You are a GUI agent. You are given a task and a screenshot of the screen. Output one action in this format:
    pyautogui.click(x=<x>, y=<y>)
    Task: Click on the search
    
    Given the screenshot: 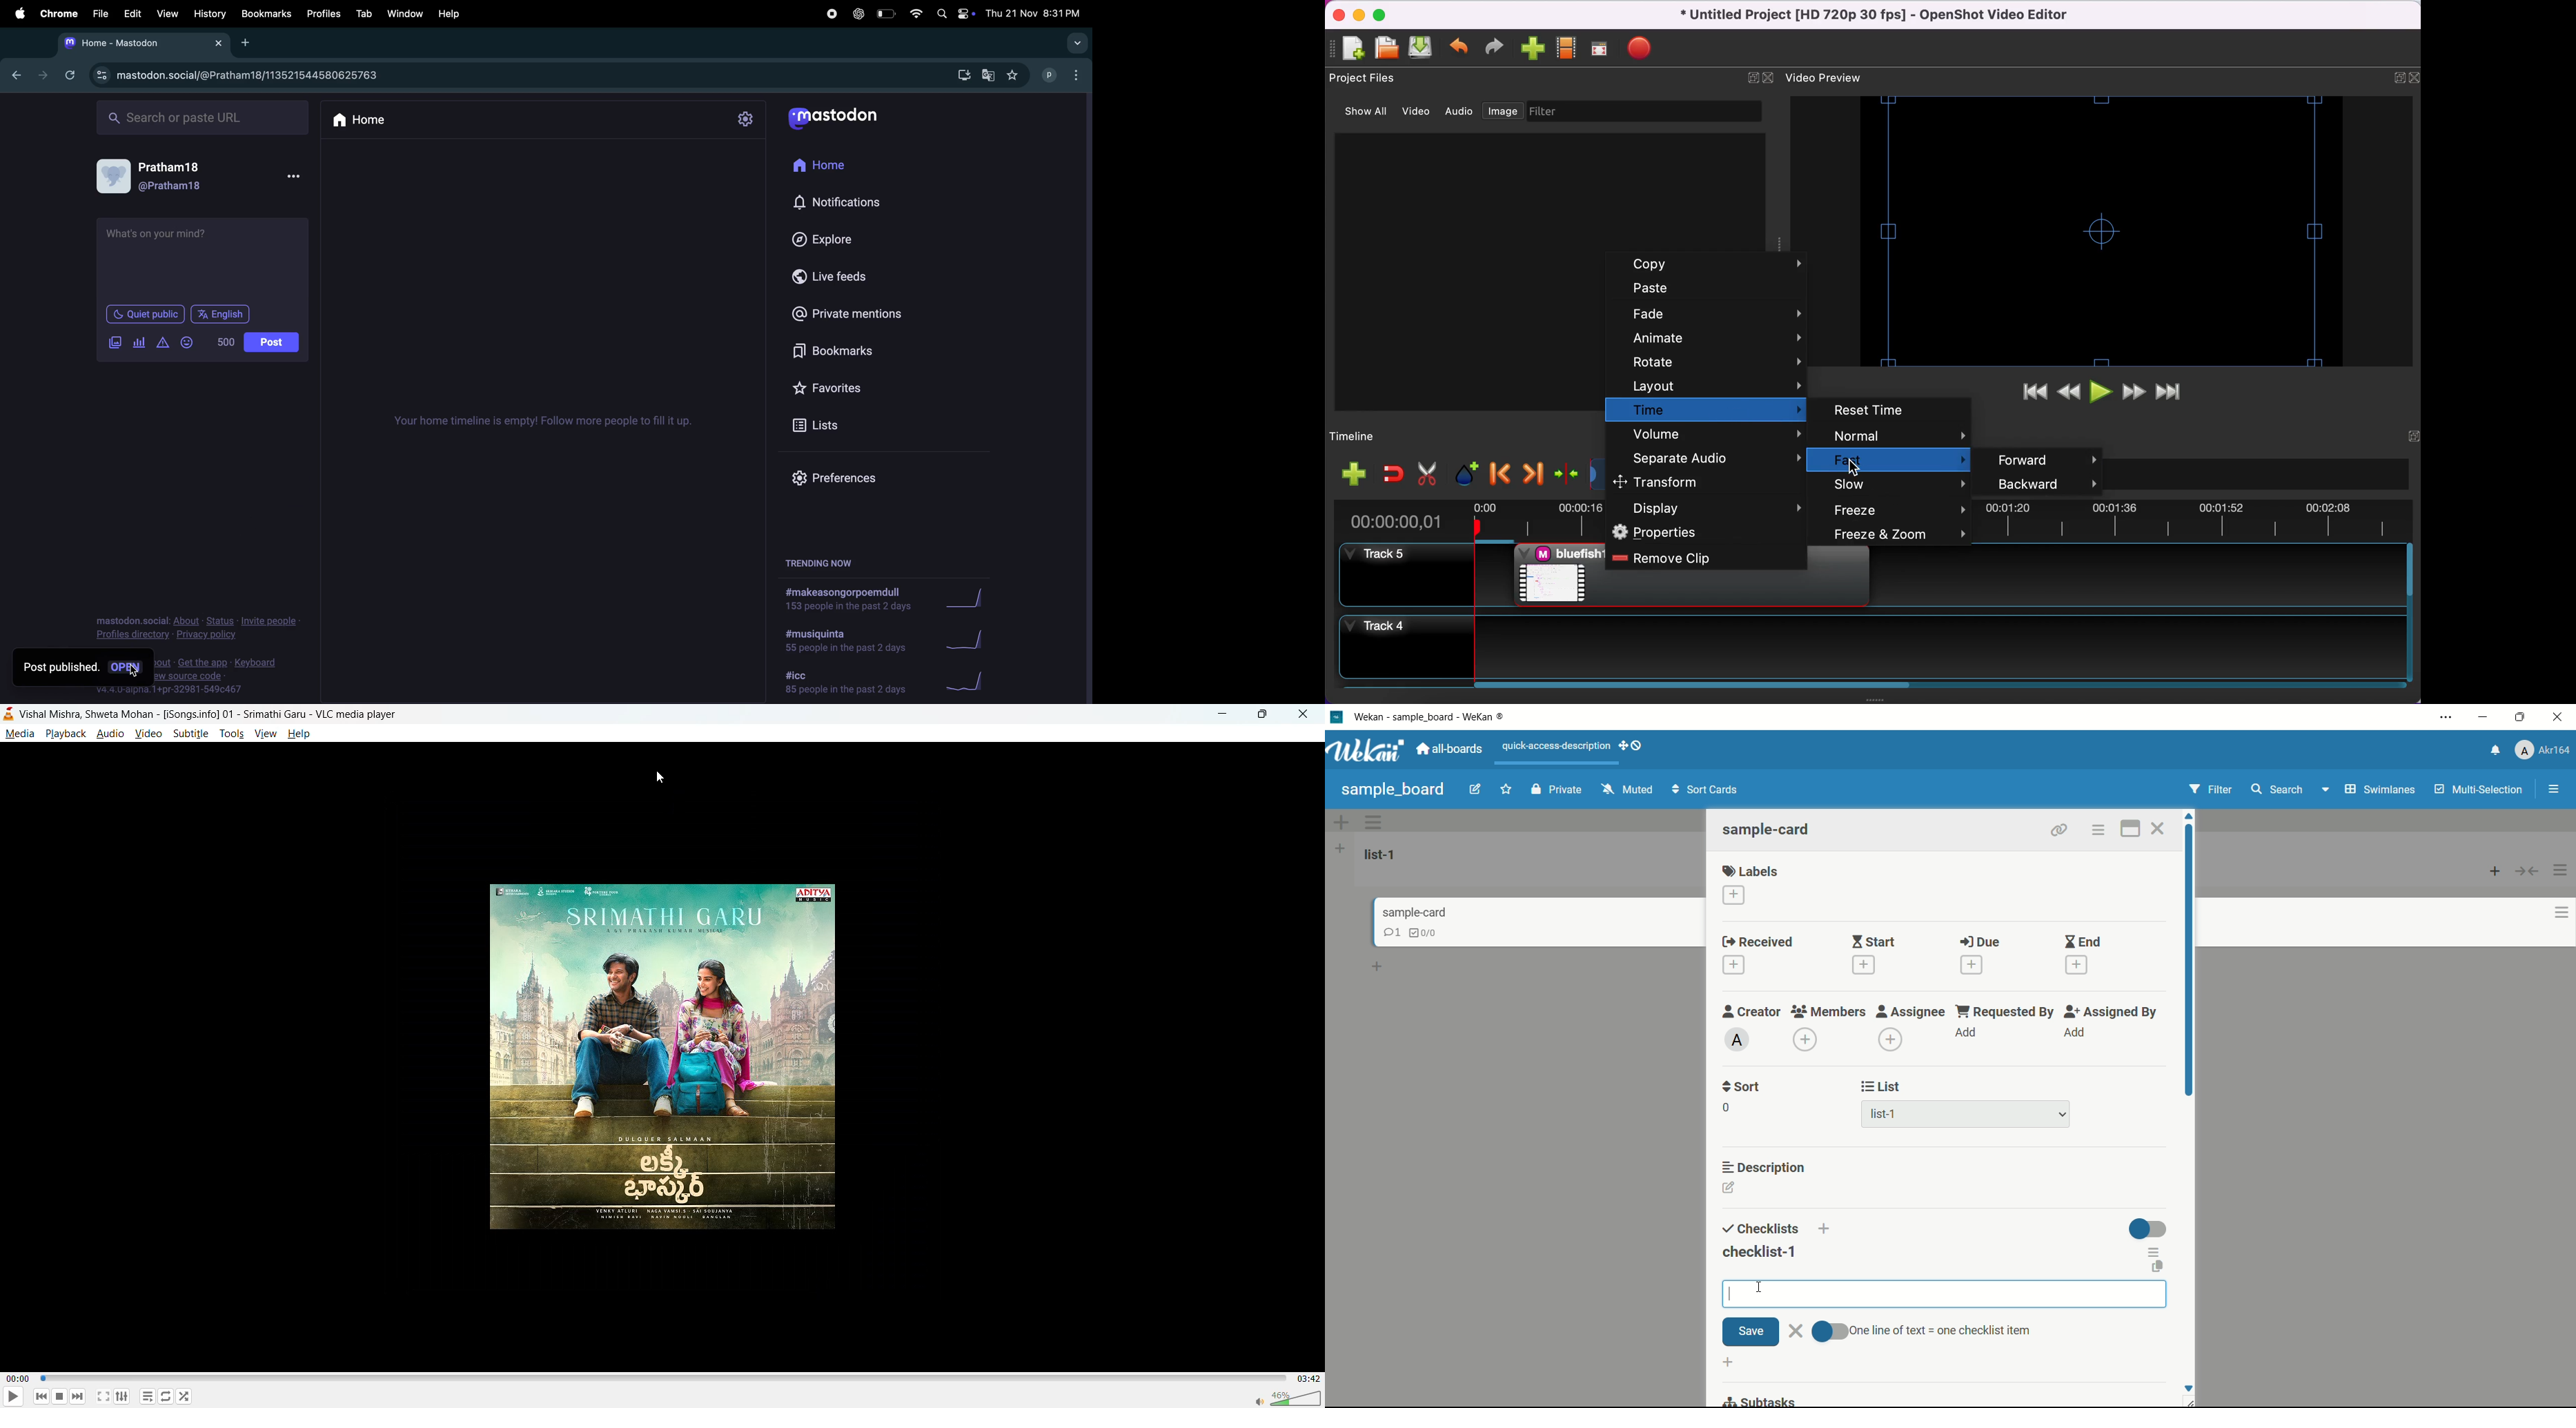 What is the action you would take?
    pyautogui.click(x=2278, y=788)
    